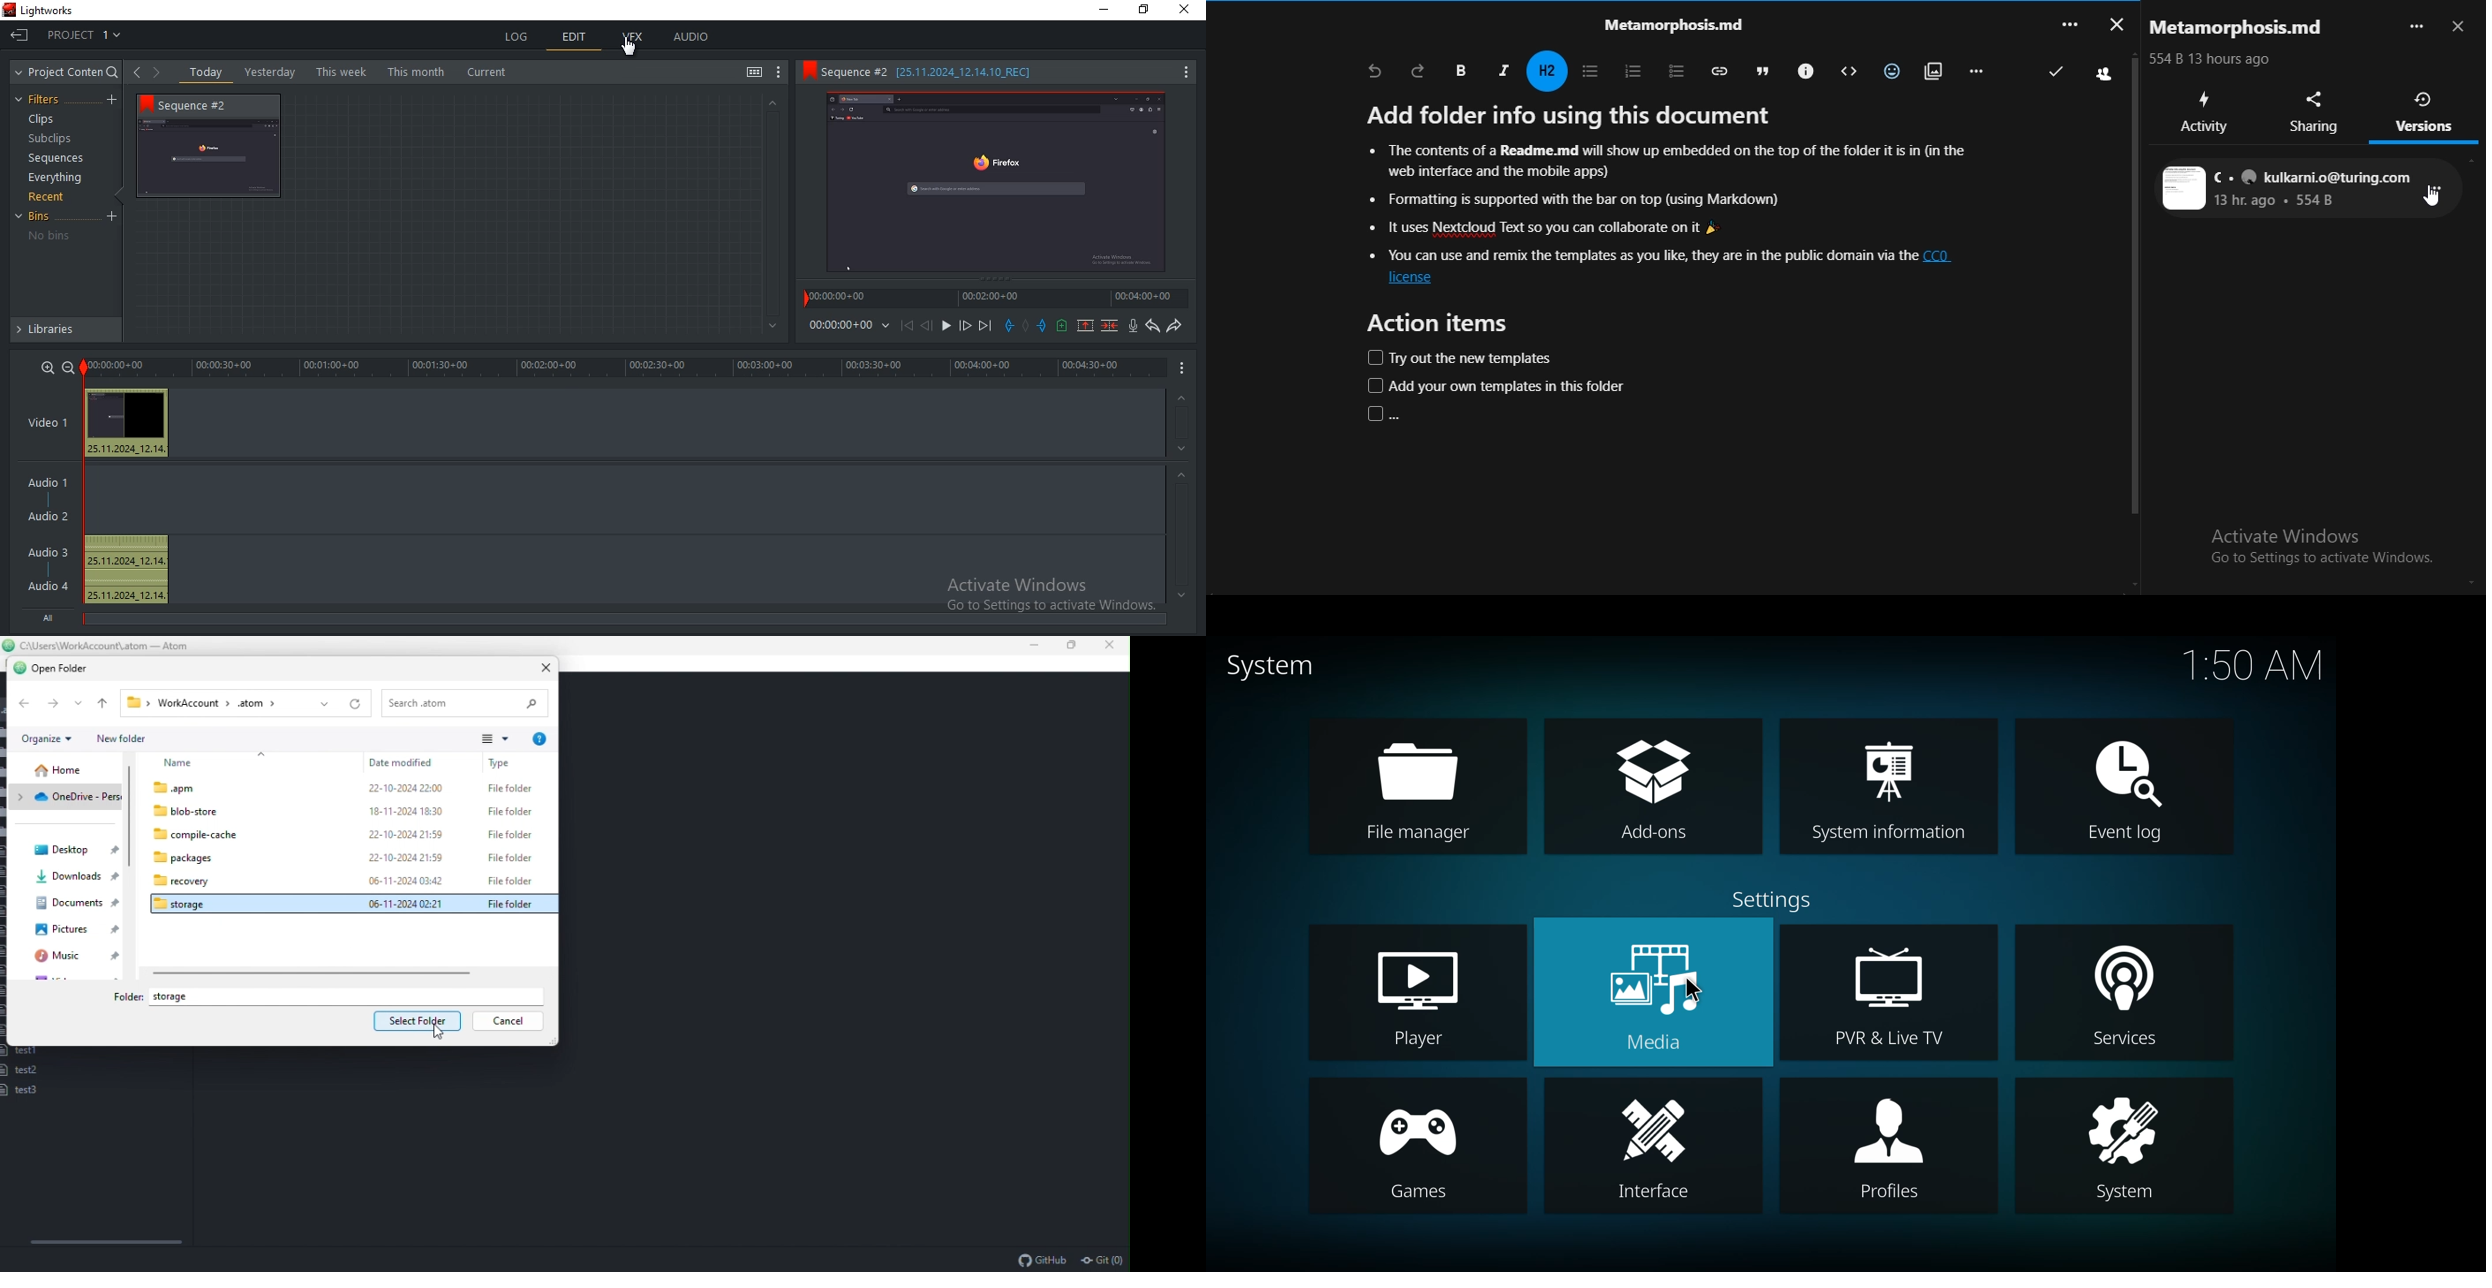  Describe the element at coordinates (2122, 787) in the screenshot. I see `event log` at that location.